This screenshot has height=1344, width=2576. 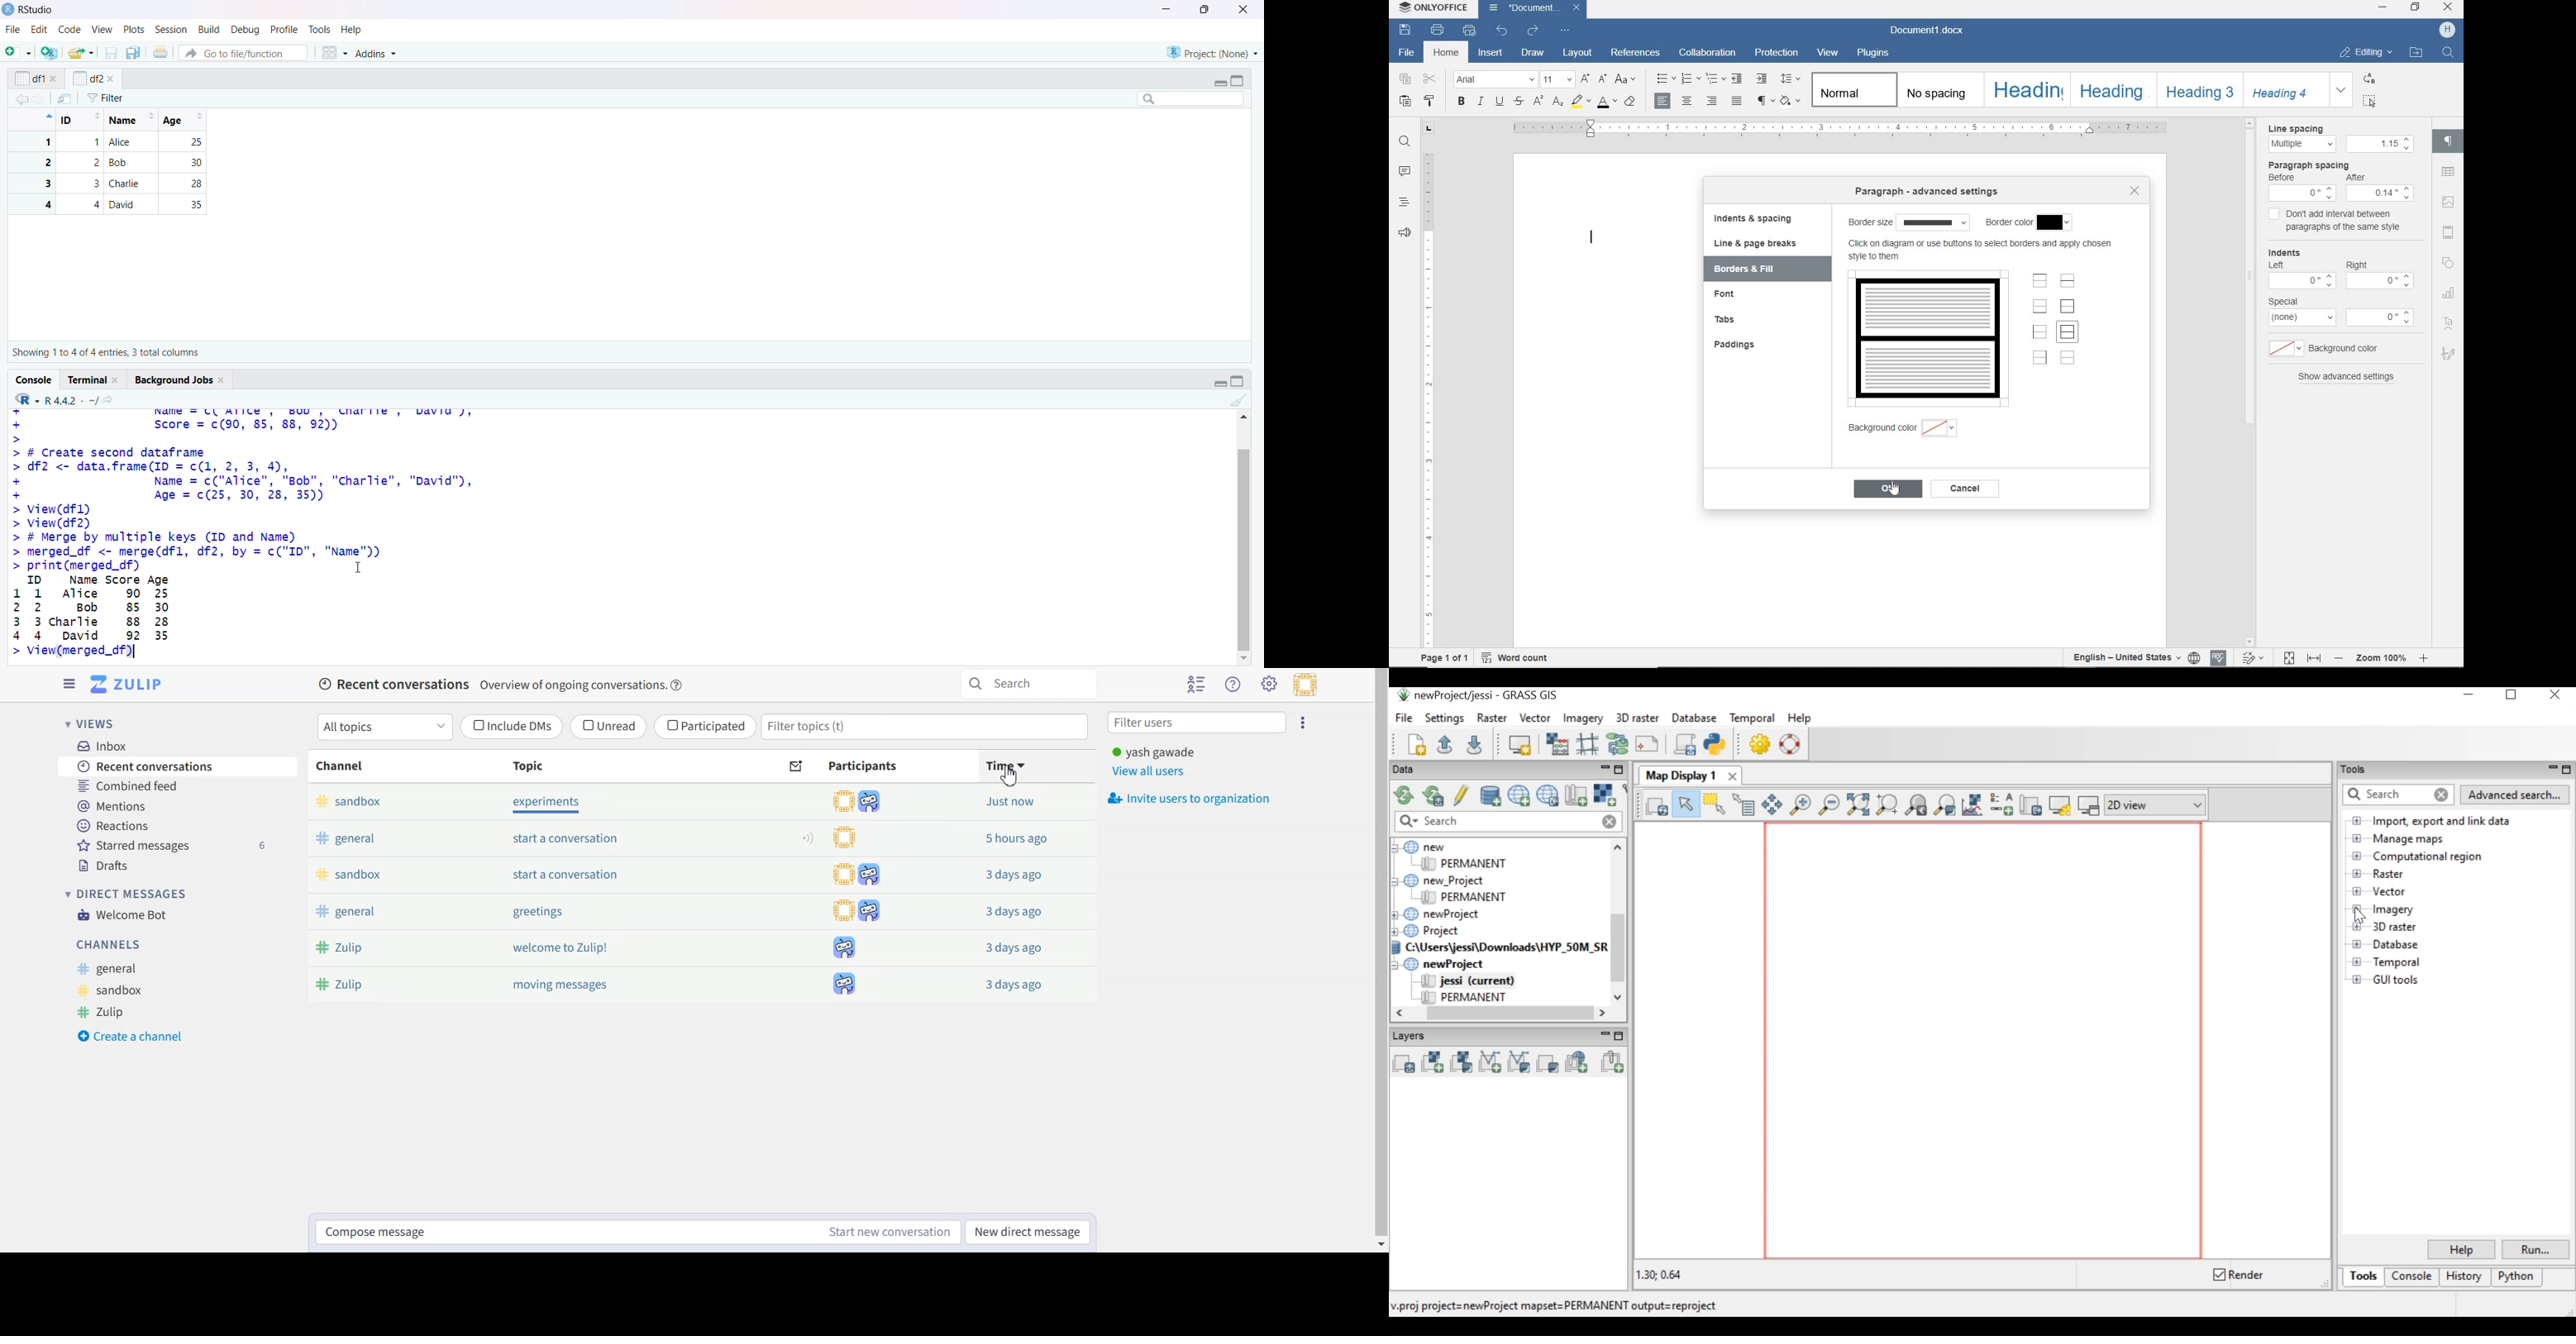 What do you see at coordinates (88, 379) in the screenshot?
I see `Terminal` at bounding box center [88, 379].